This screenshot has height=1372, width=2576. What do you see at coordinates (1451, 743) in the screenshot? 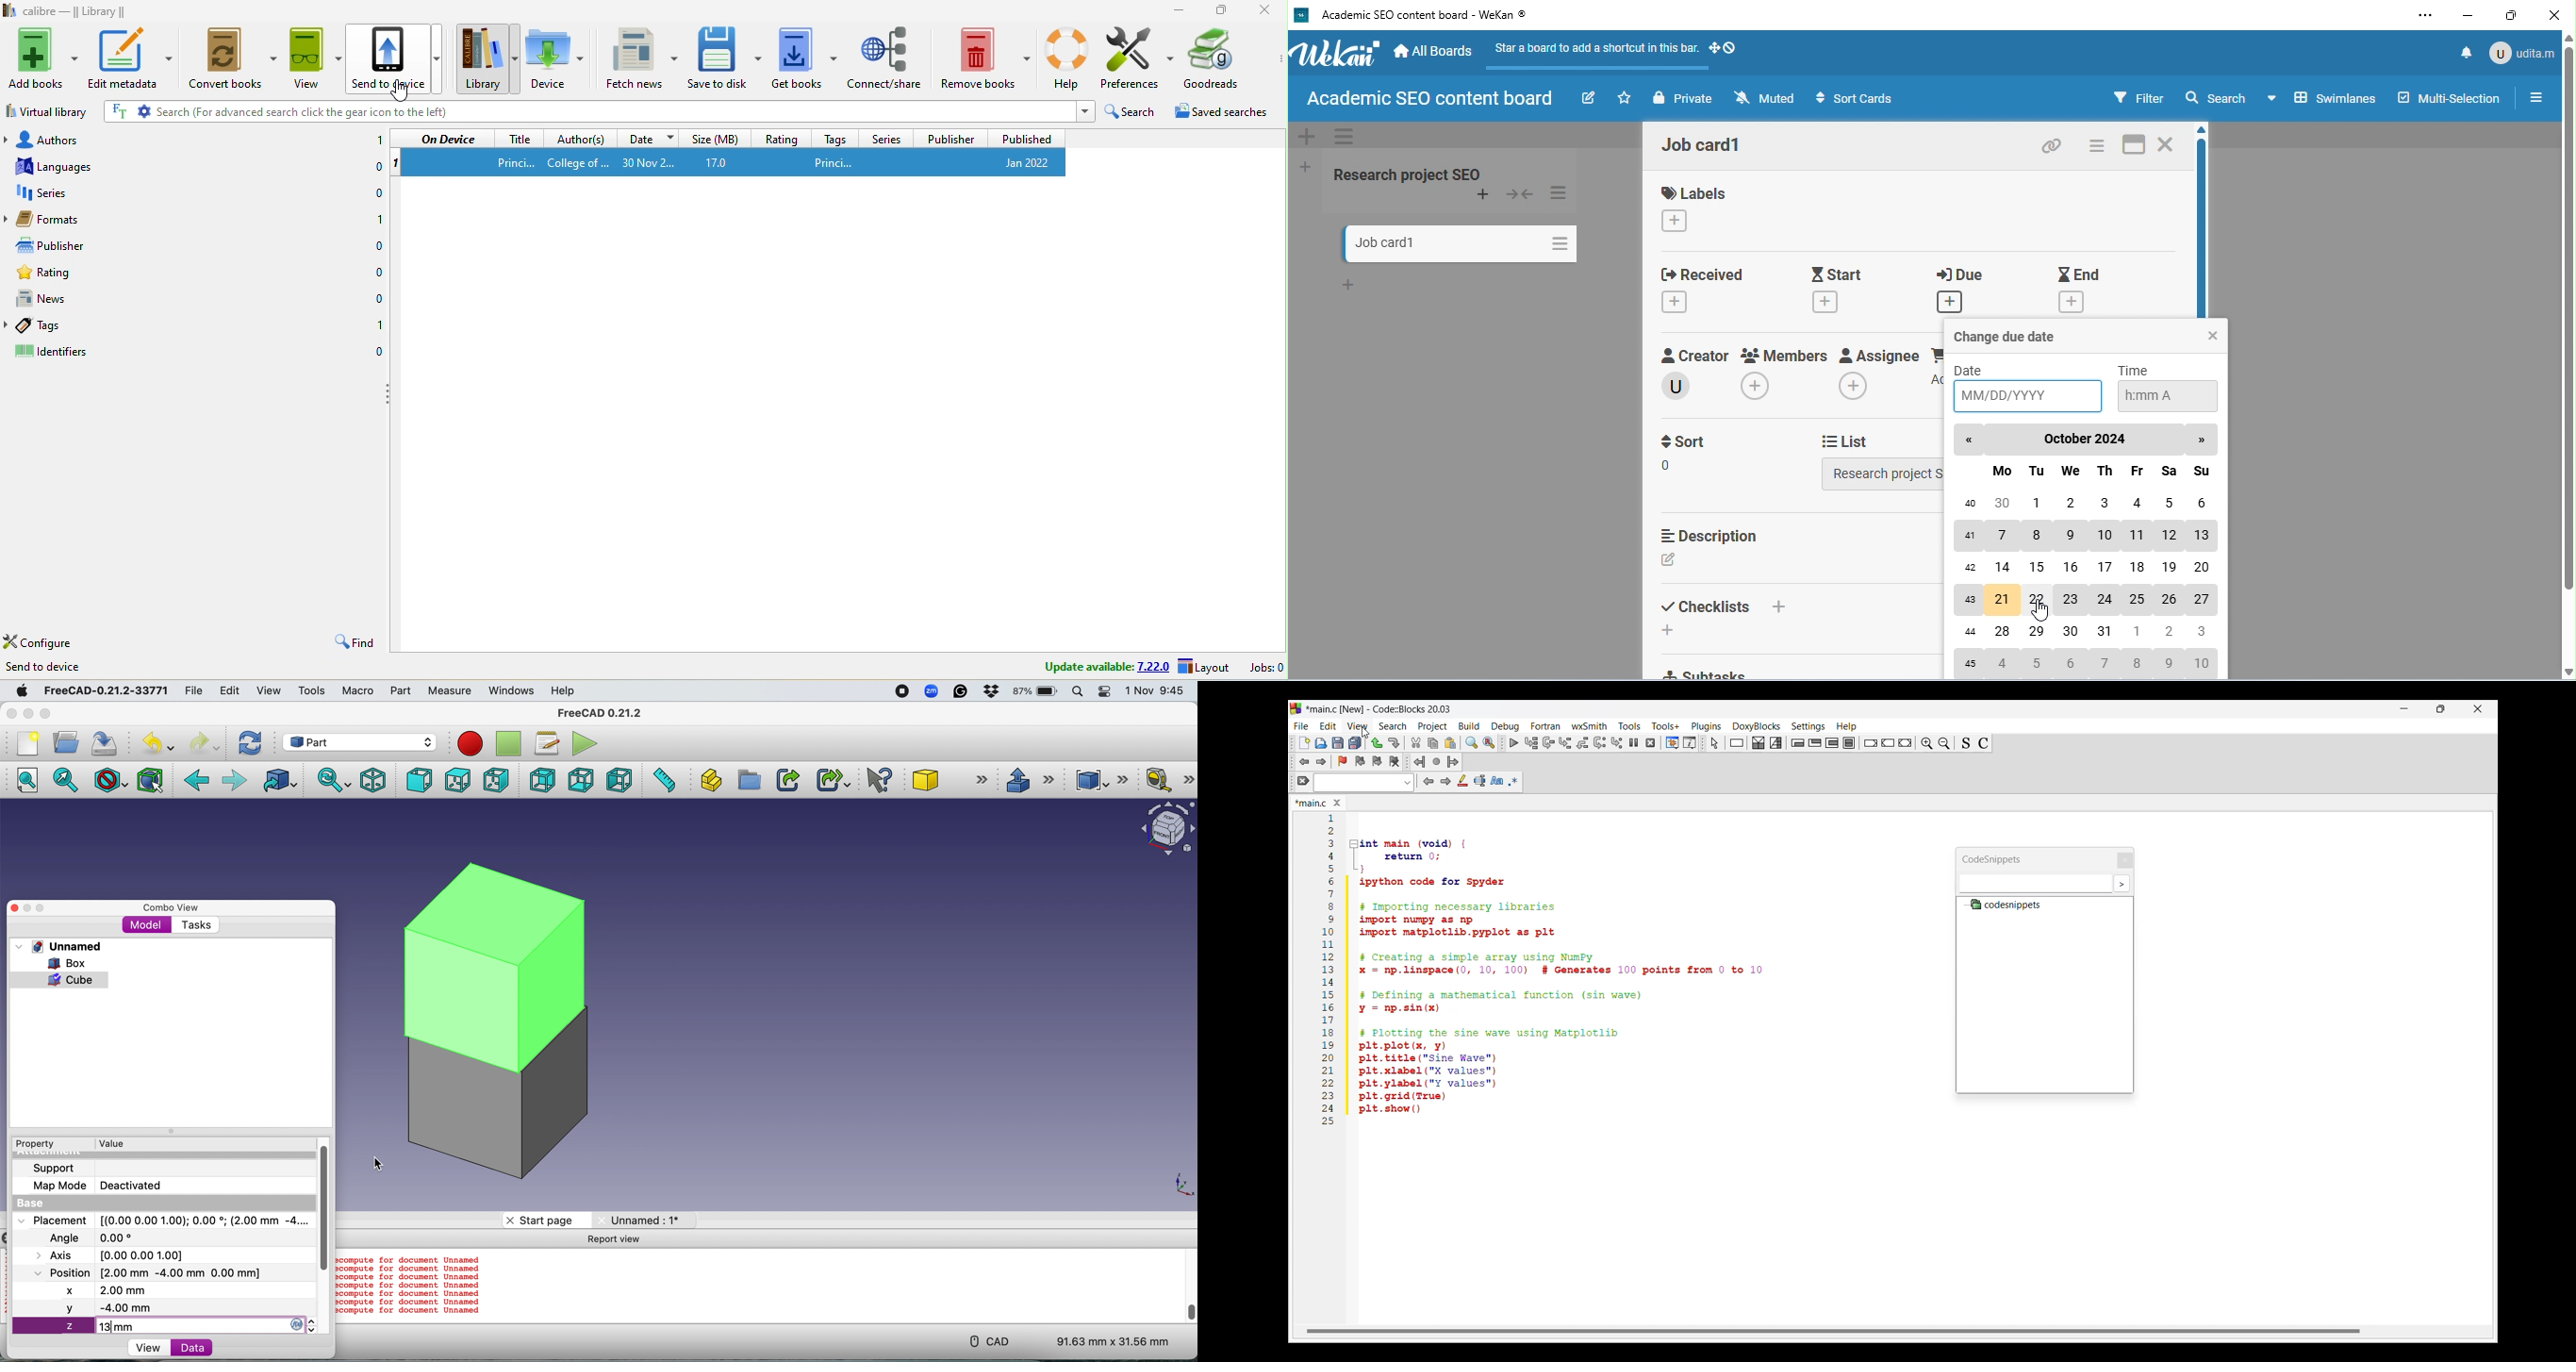
I see `Paste` at bounding box center [1451, 743].